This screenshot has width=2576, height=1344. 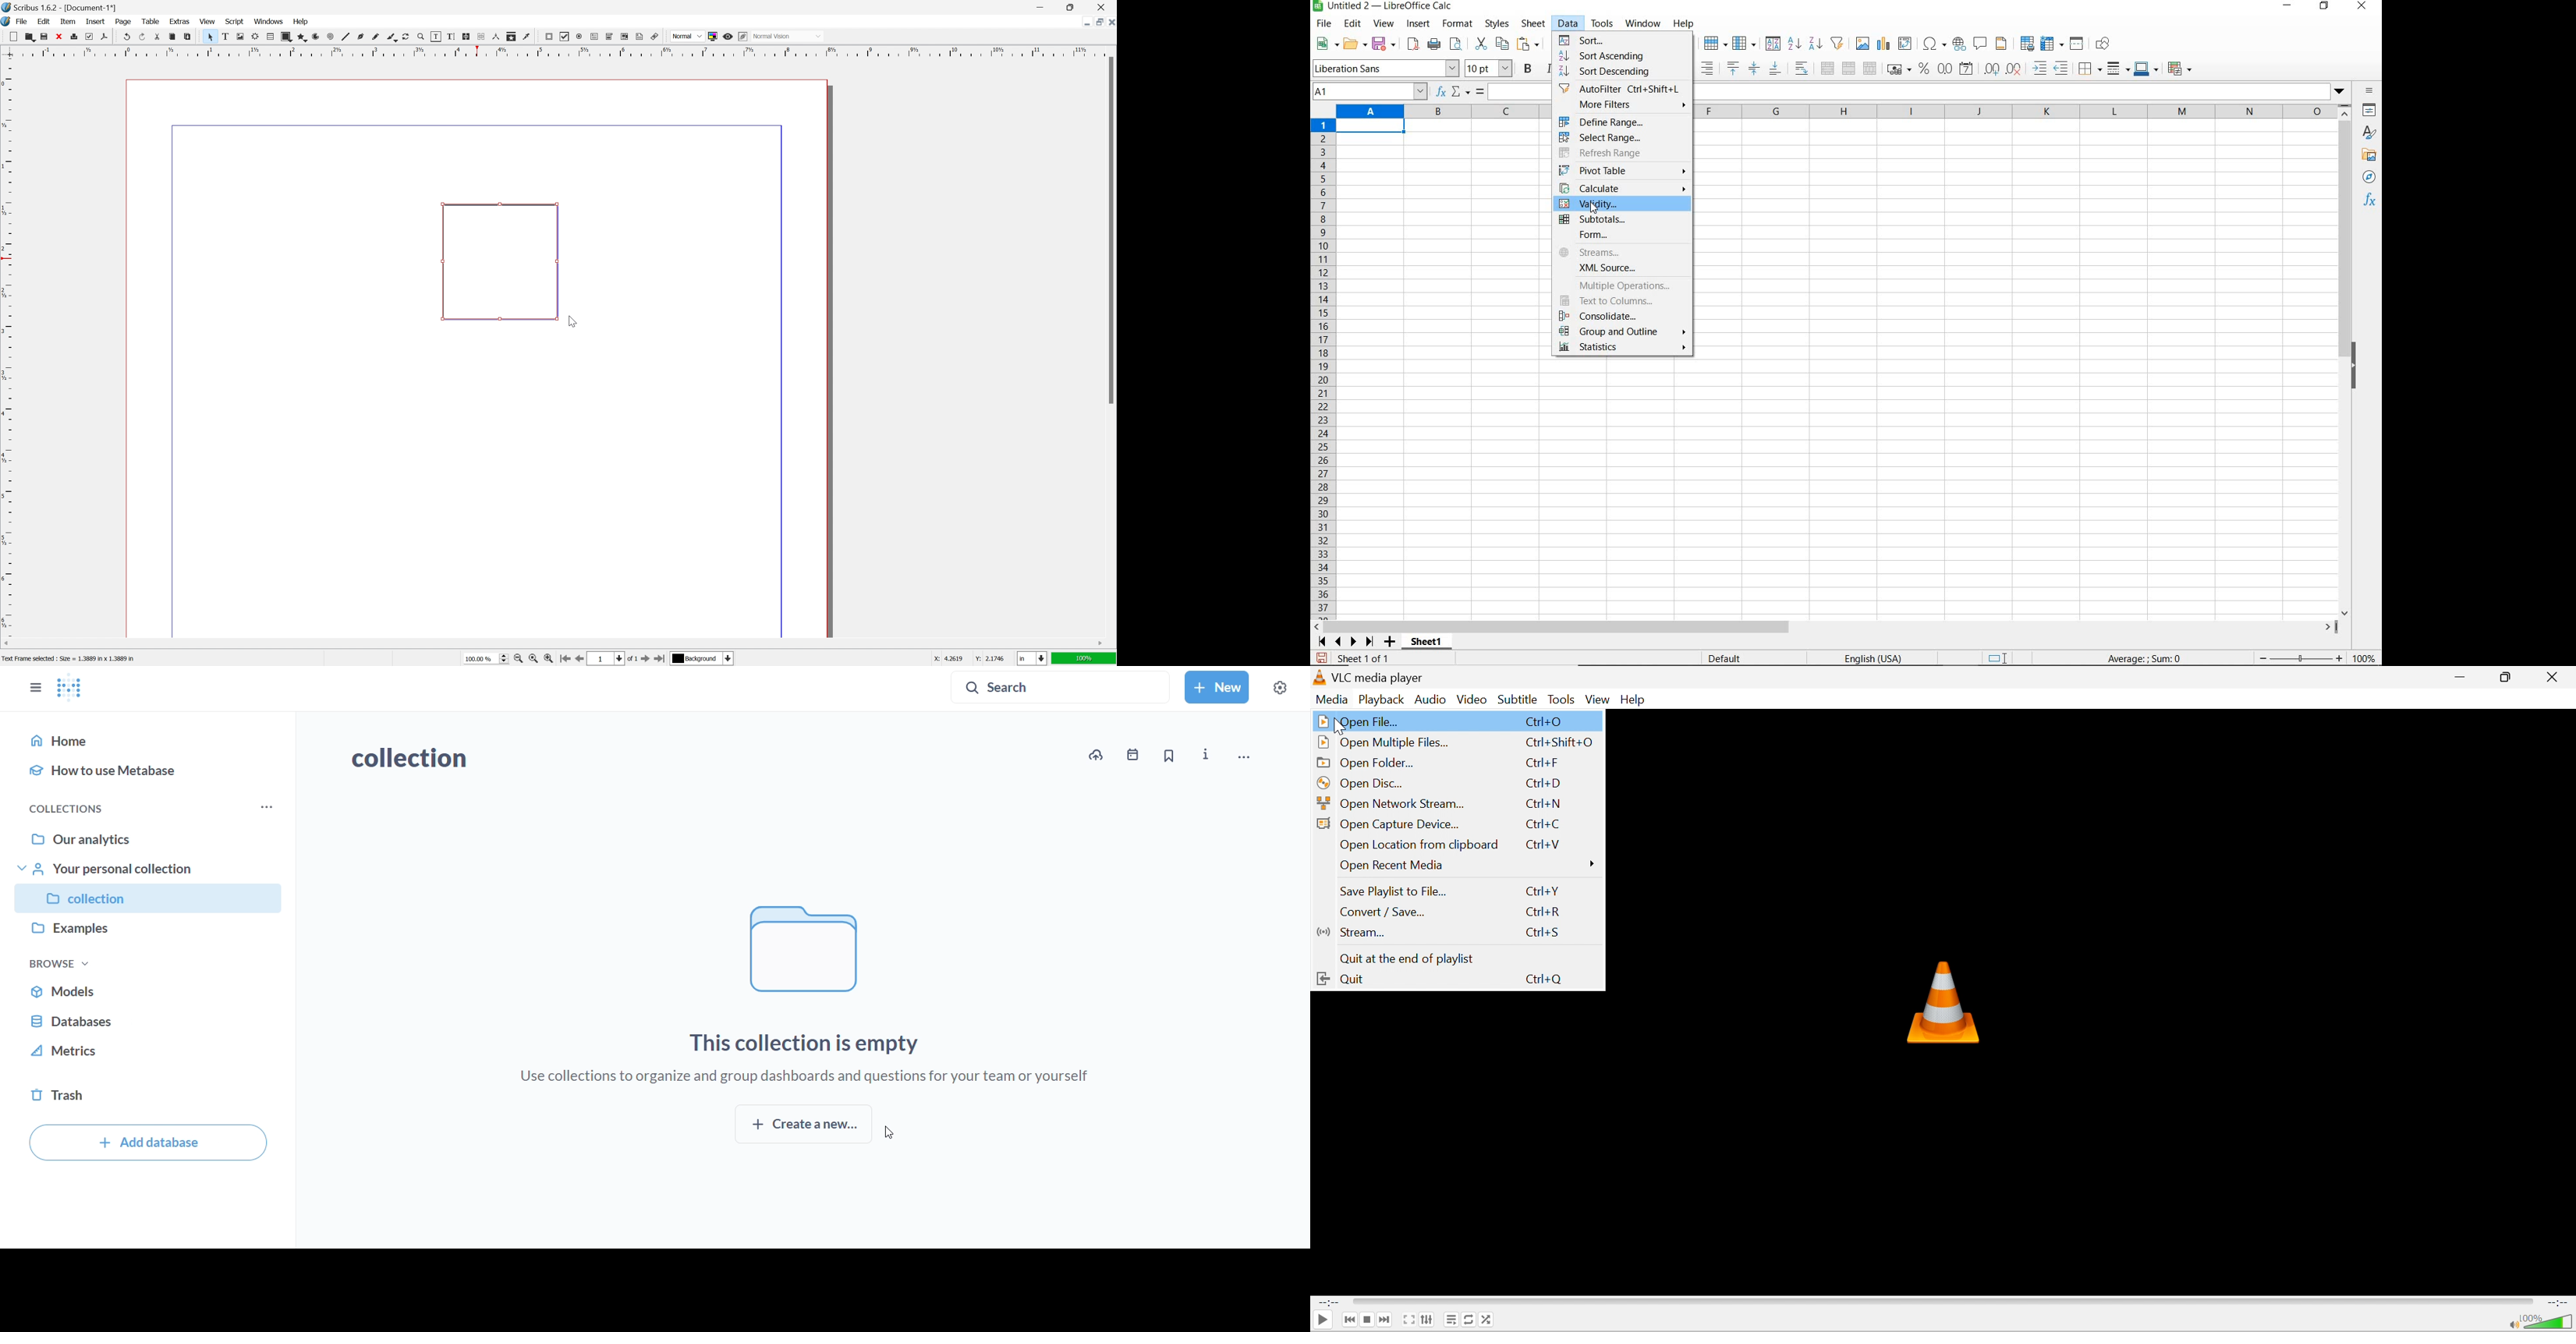 What do you see at coordinates (2004, 44) in the screenshot?
I see `headers and footers` at bounding box center [2004, 44].